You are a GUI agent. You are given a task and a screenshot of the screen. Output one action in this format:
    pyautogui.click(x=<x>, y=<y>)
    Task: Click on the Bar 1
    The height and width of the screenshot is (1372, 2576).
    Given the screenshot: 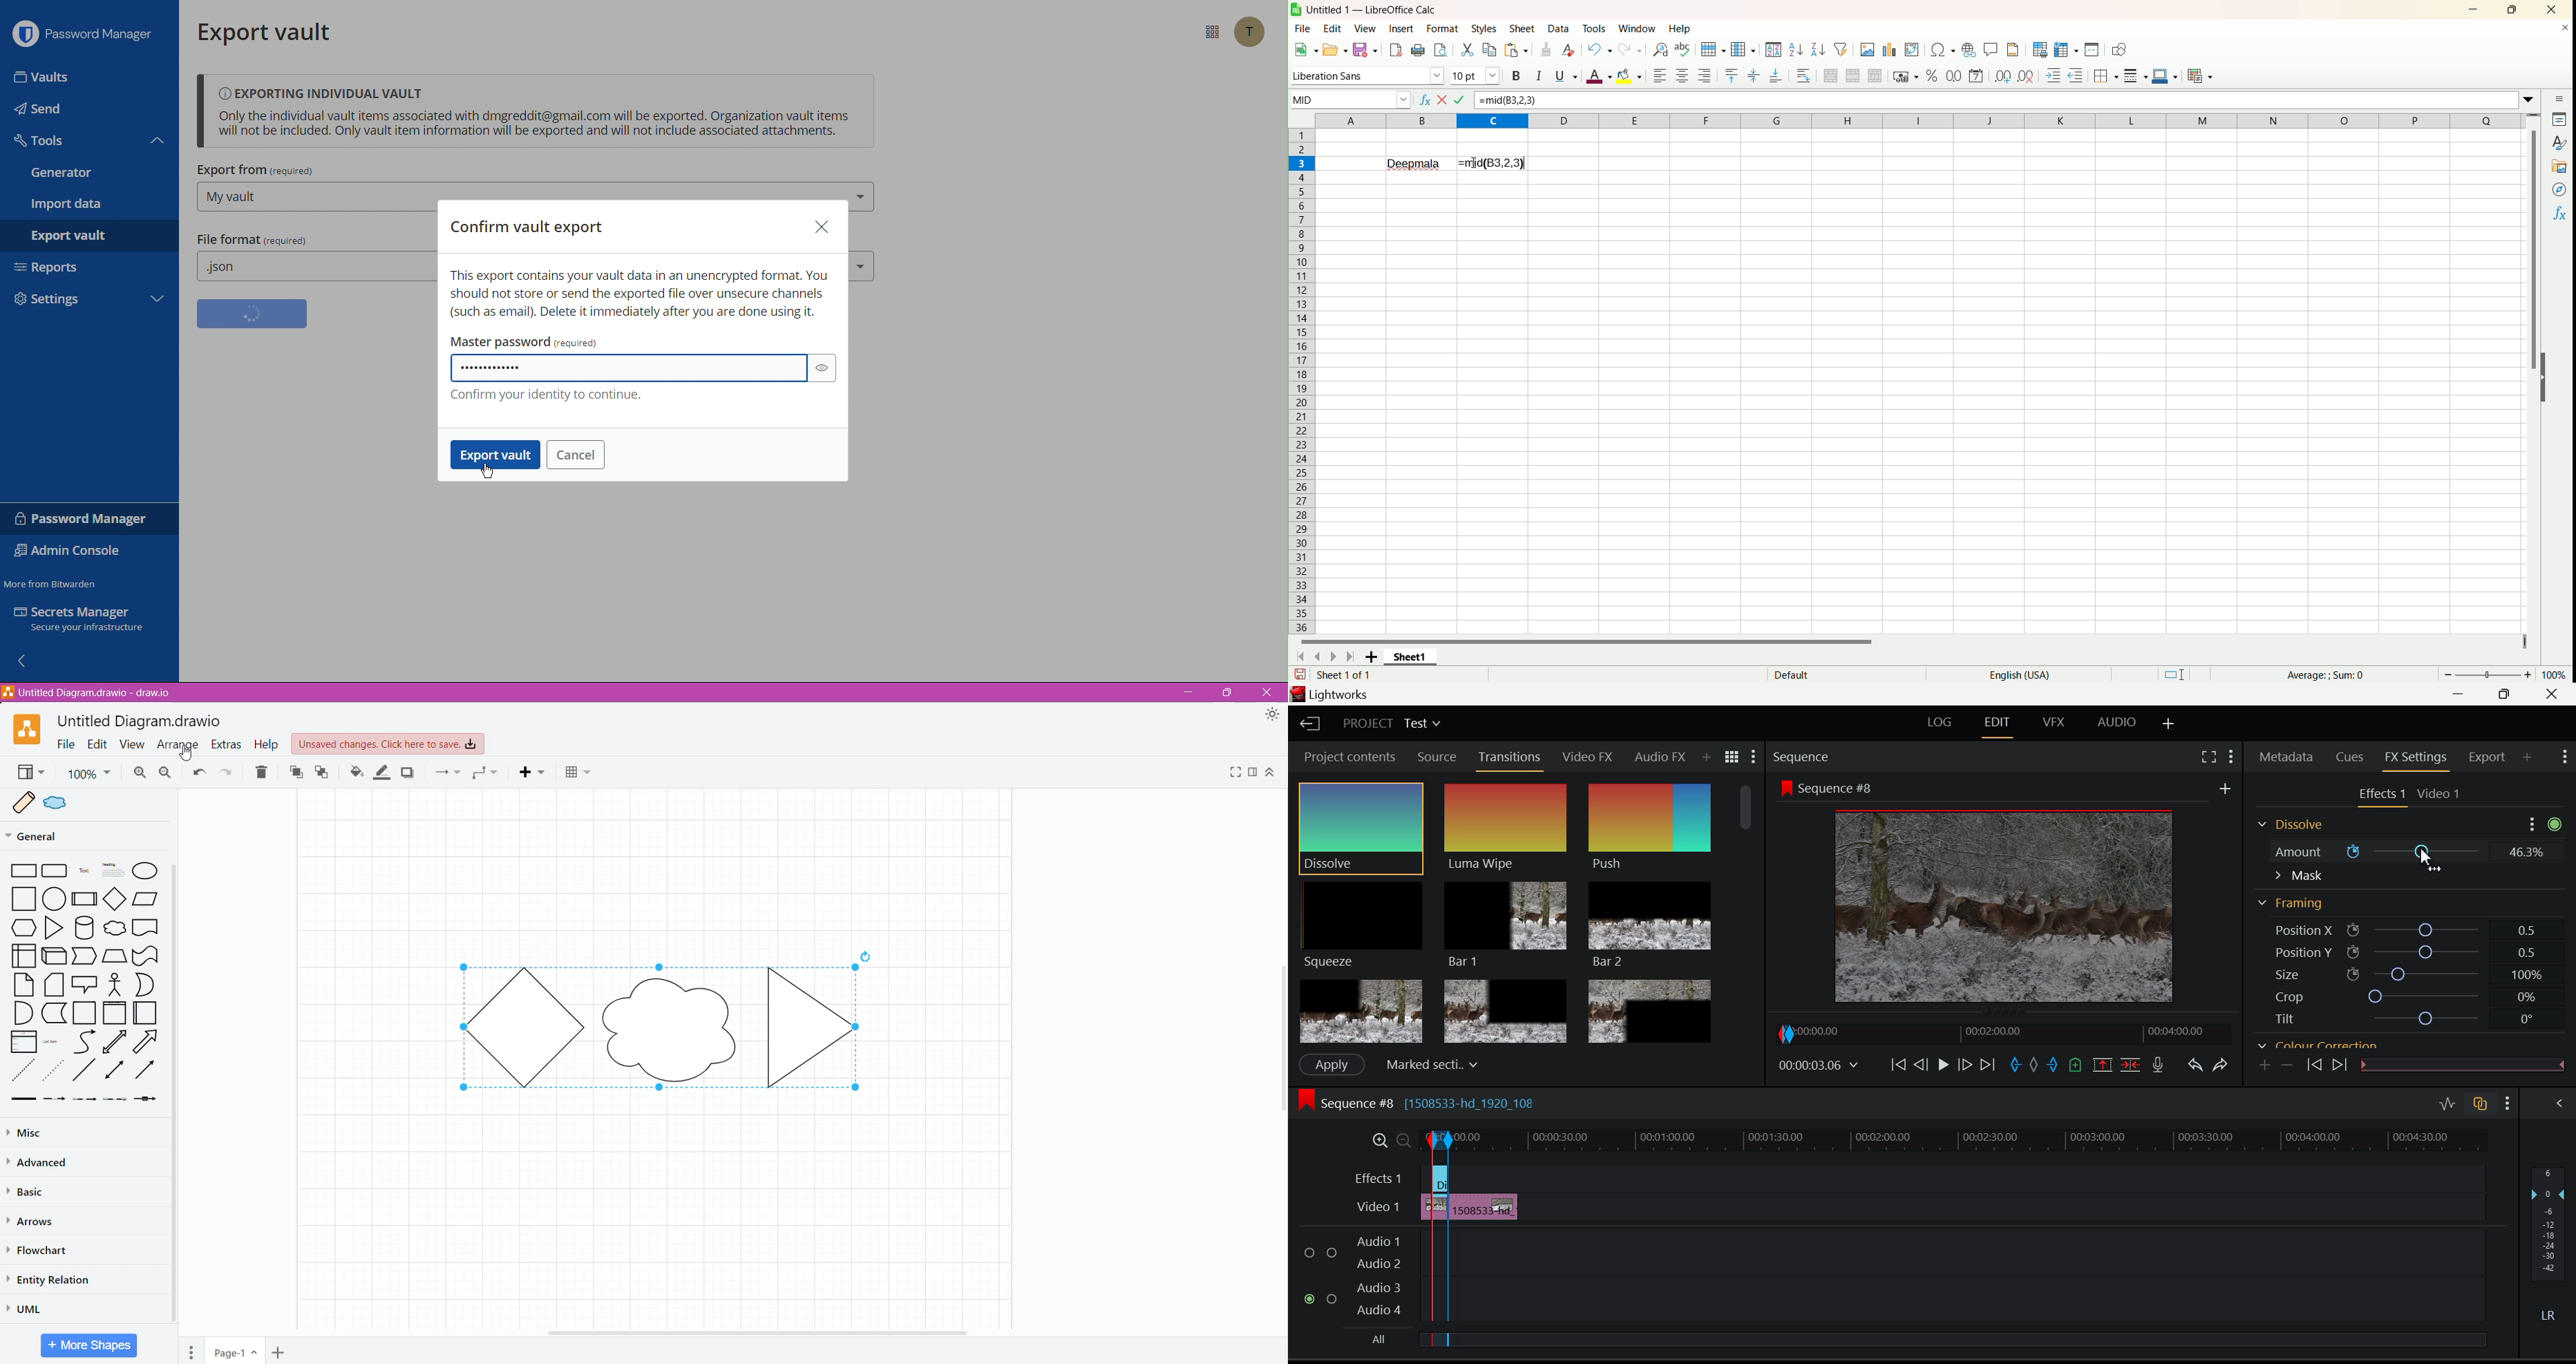 What is the action you would take?
    pyautogui.click(x=1506, y=924)
    